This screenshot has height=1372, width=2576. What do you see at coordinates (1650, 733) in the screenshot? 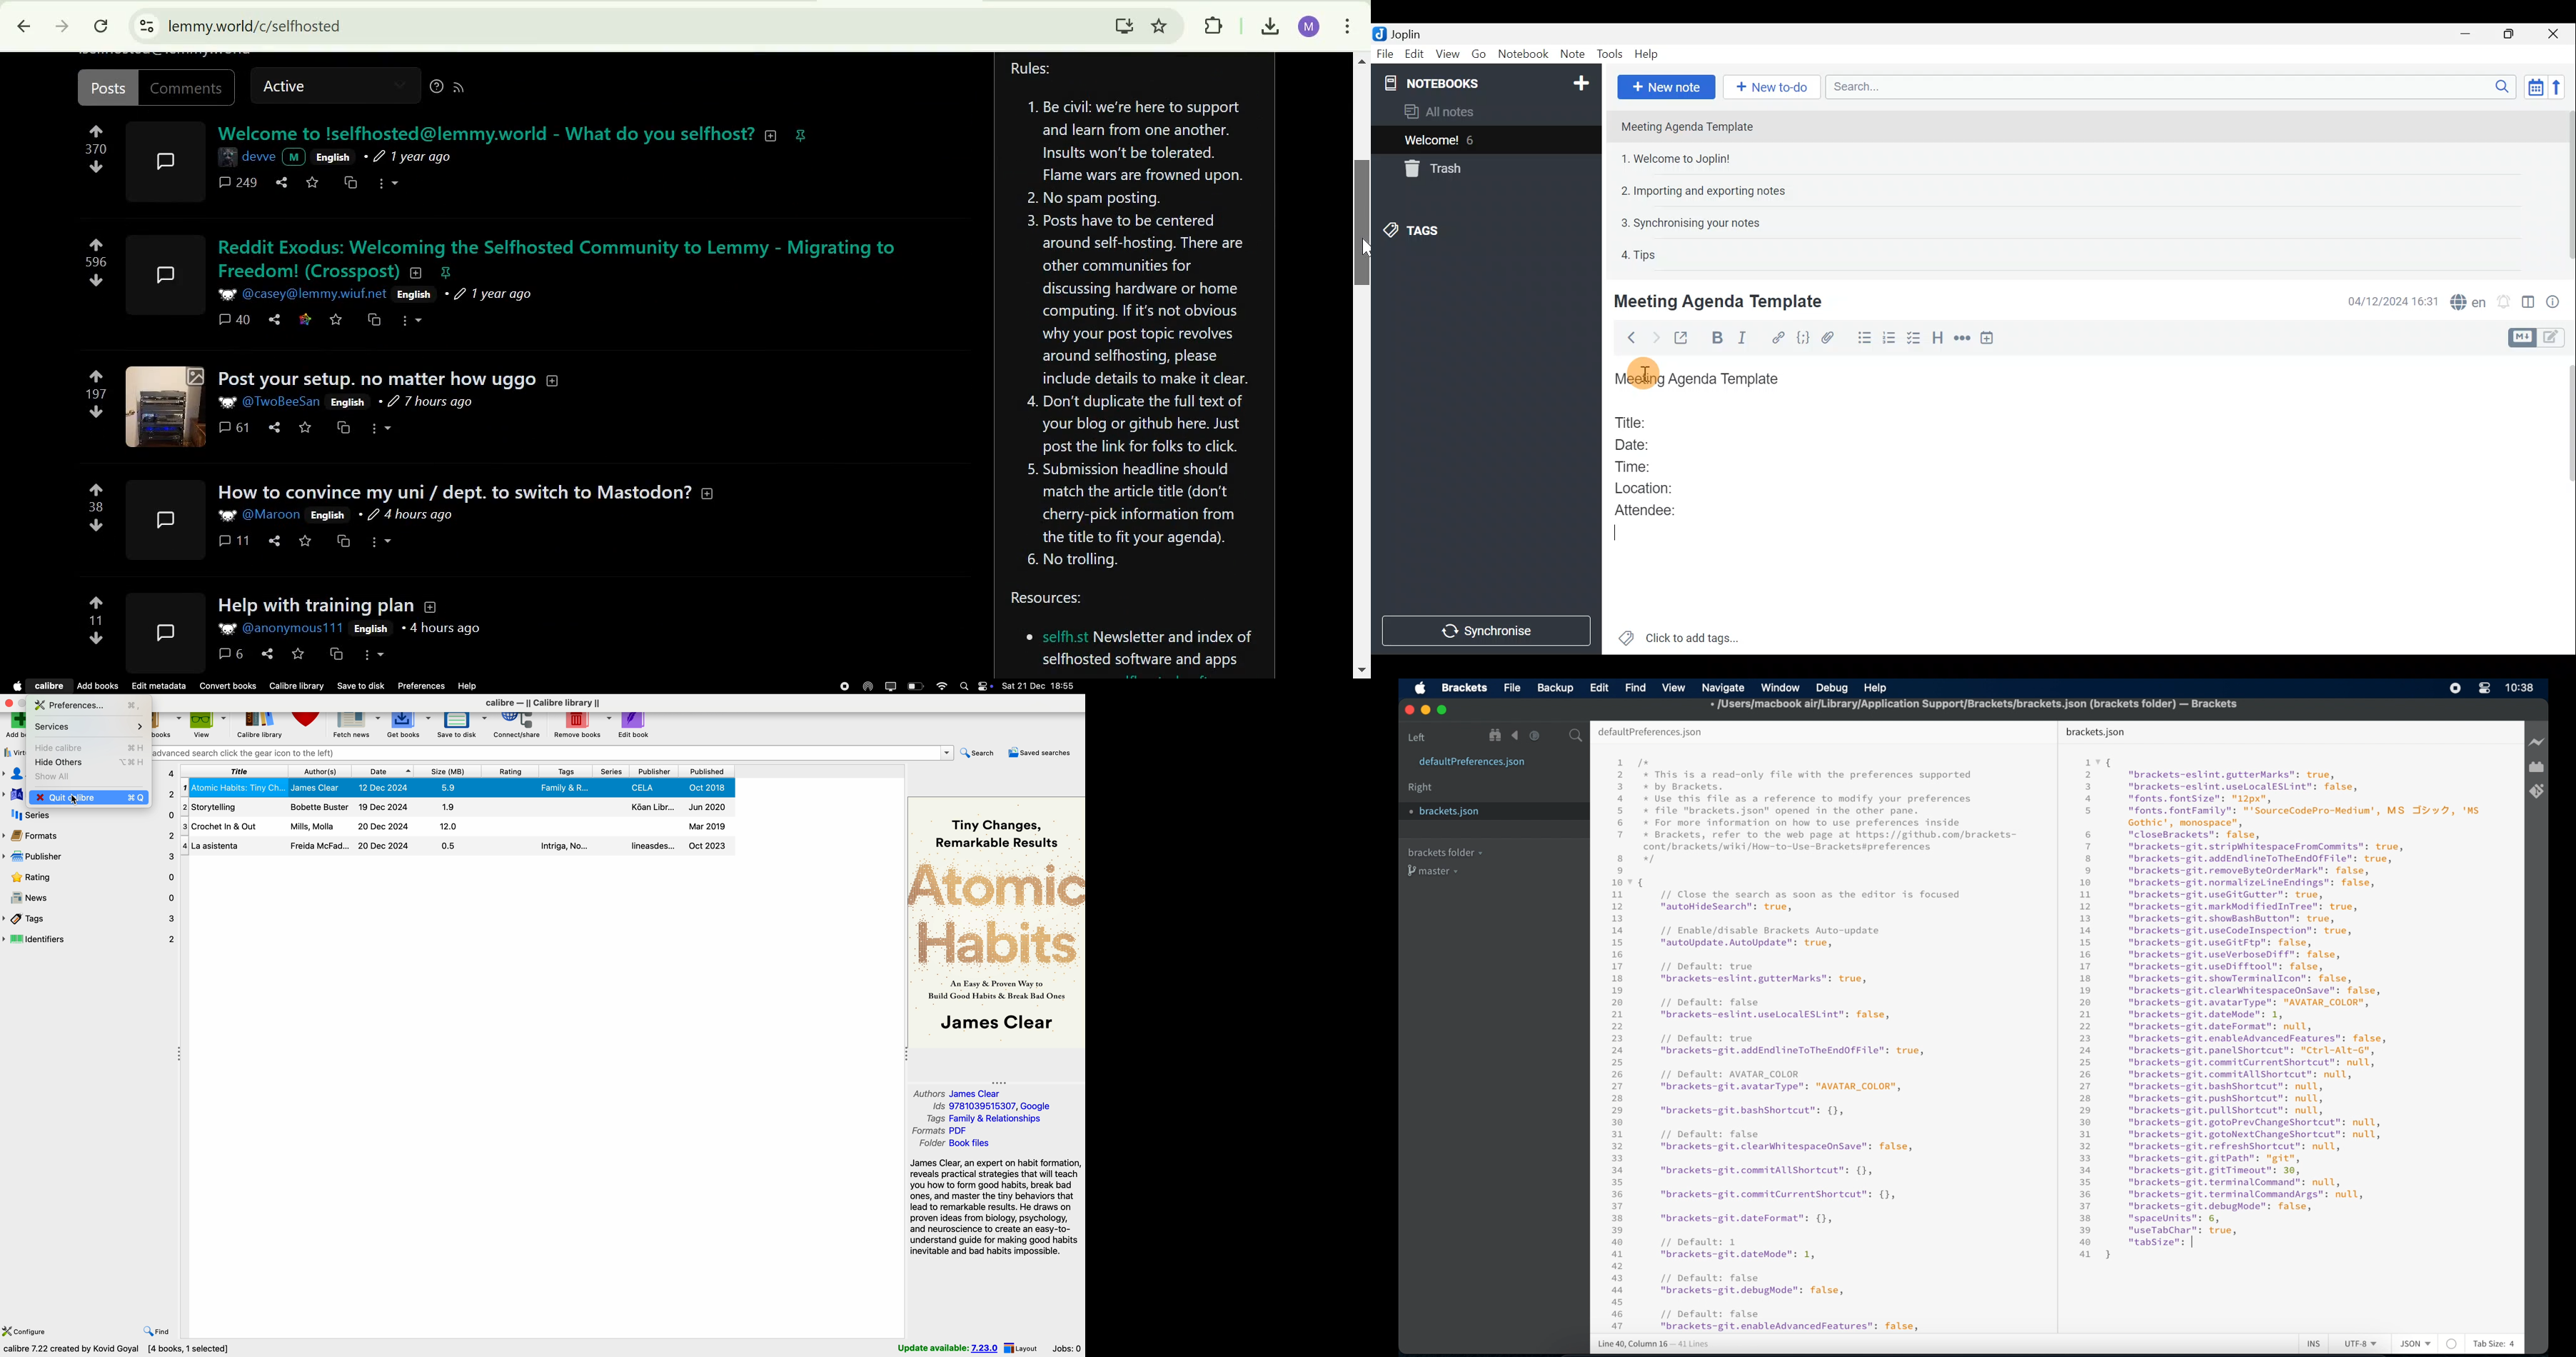
I see `default preferences.json` at bounding box center [1650, 733].